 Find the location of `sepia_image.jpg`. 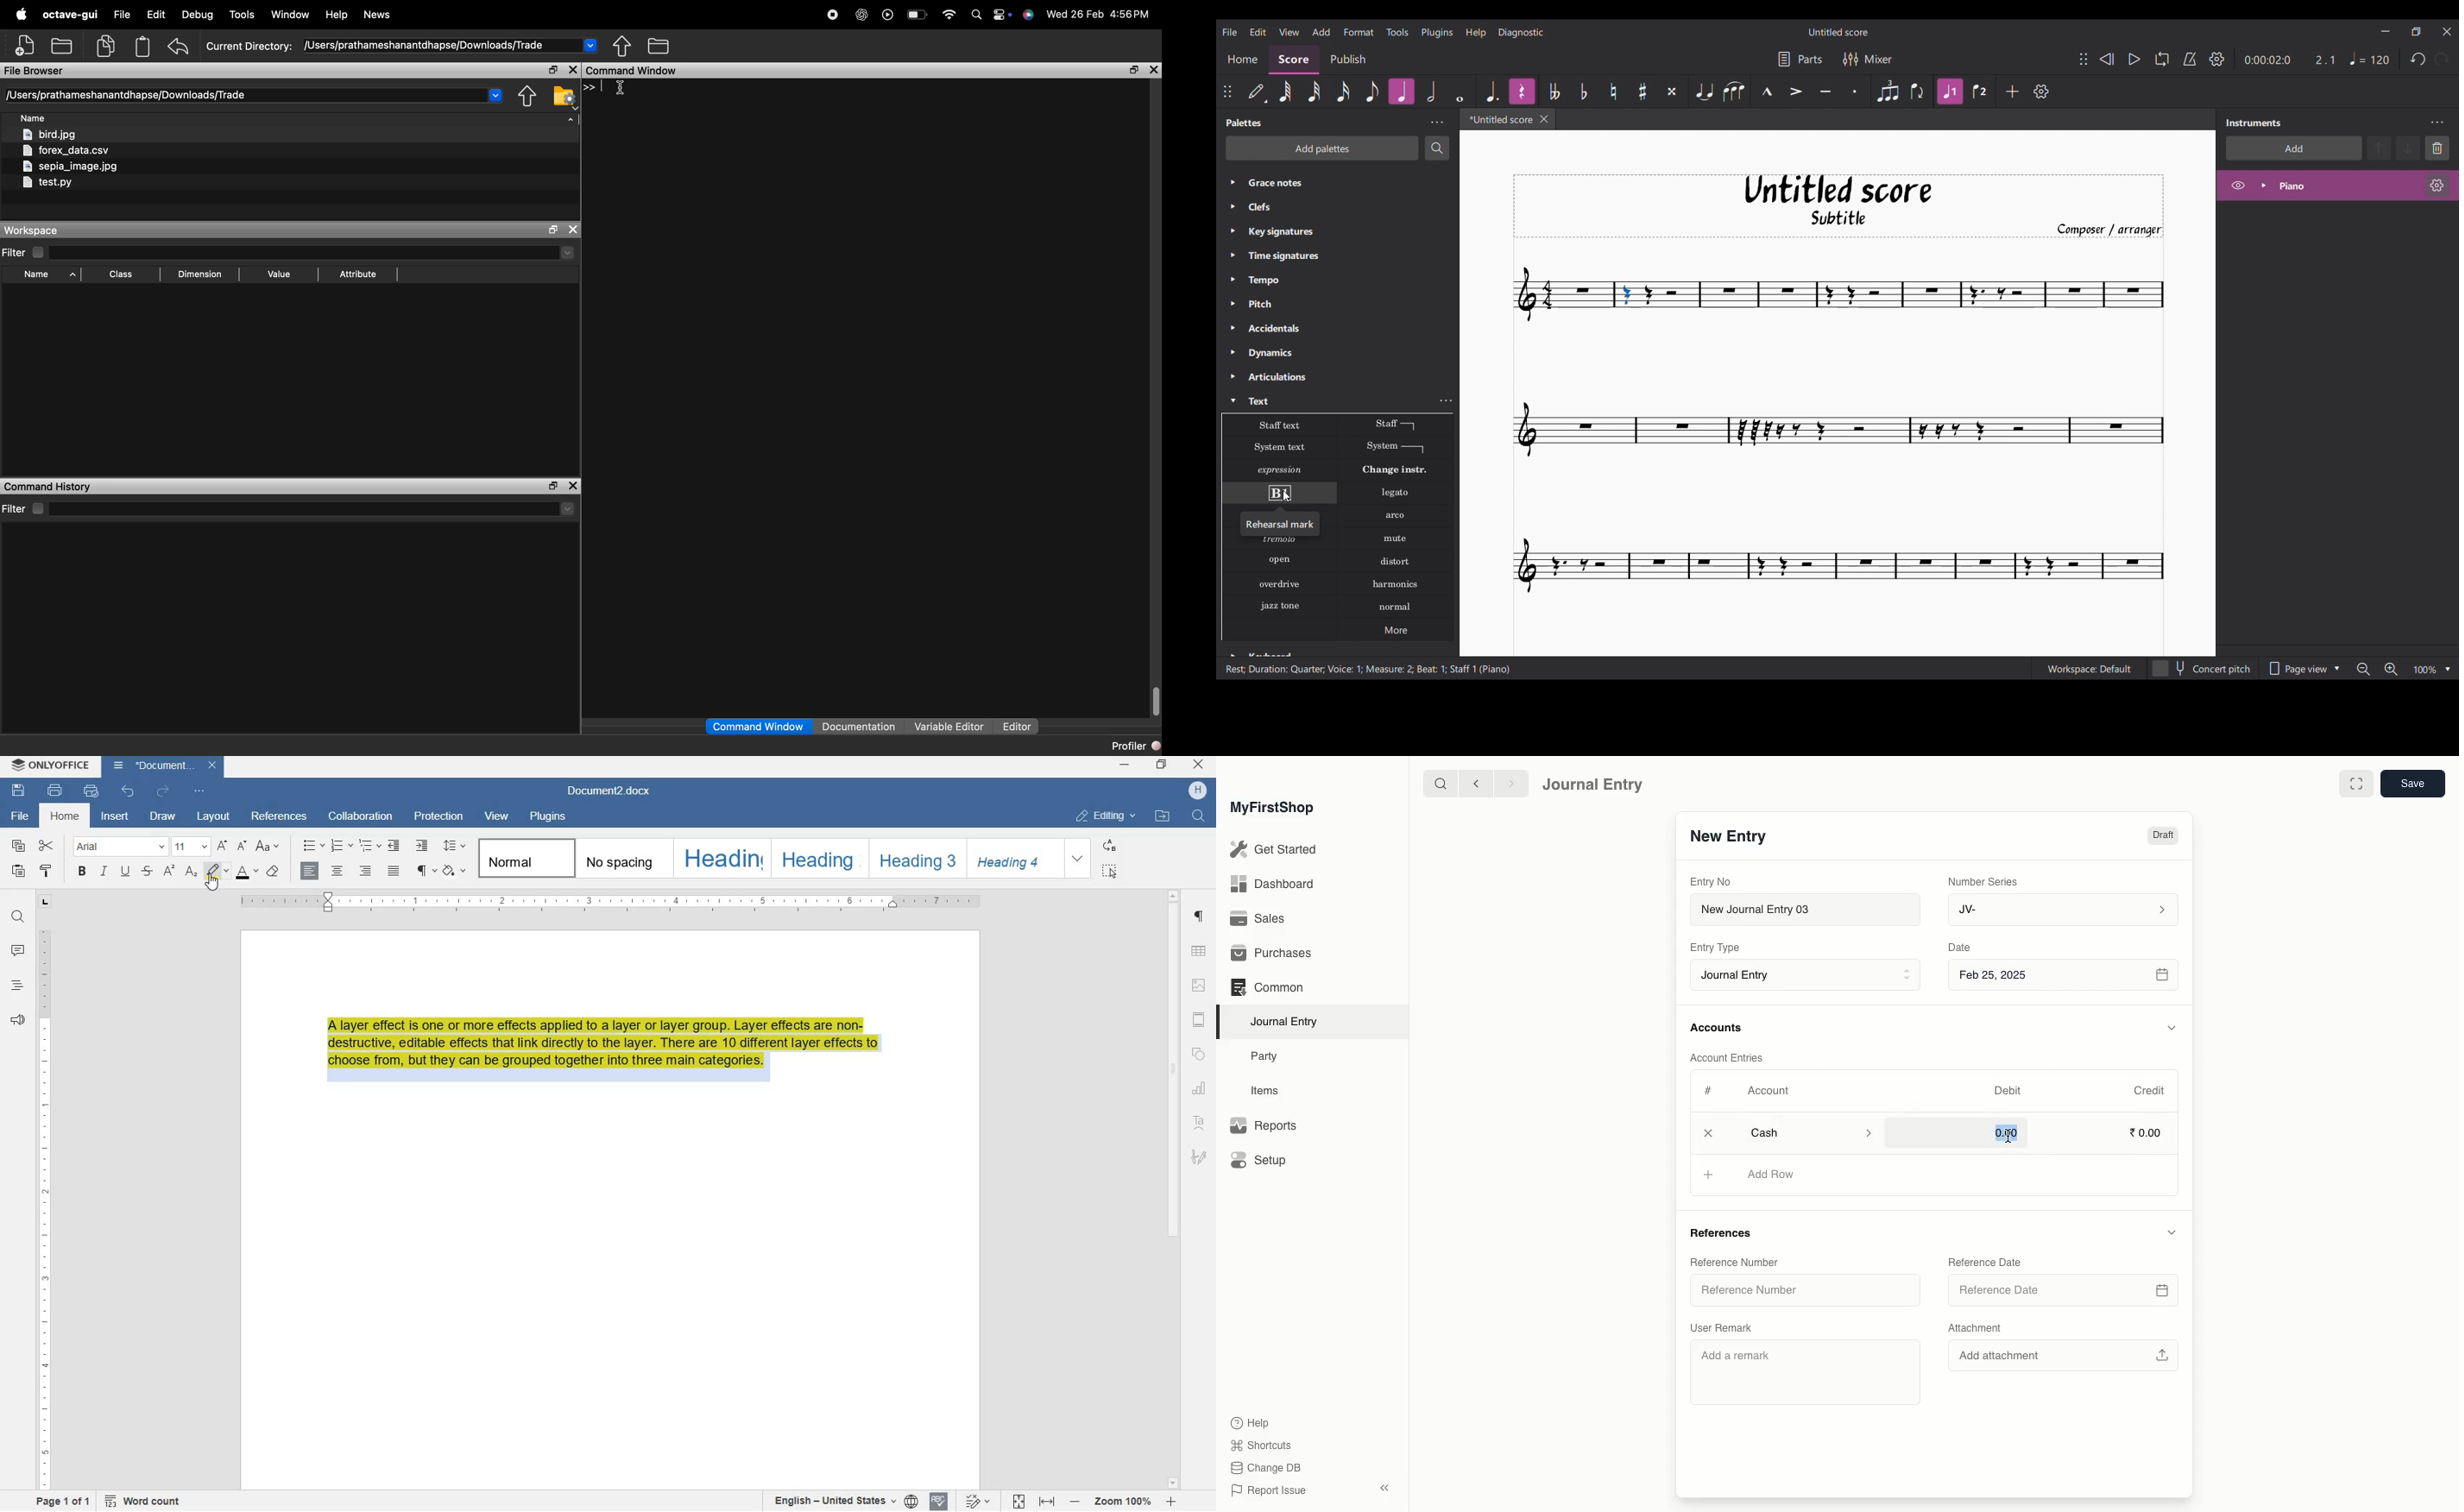

sepia_image.jpg is located at coordinates (68, 166).